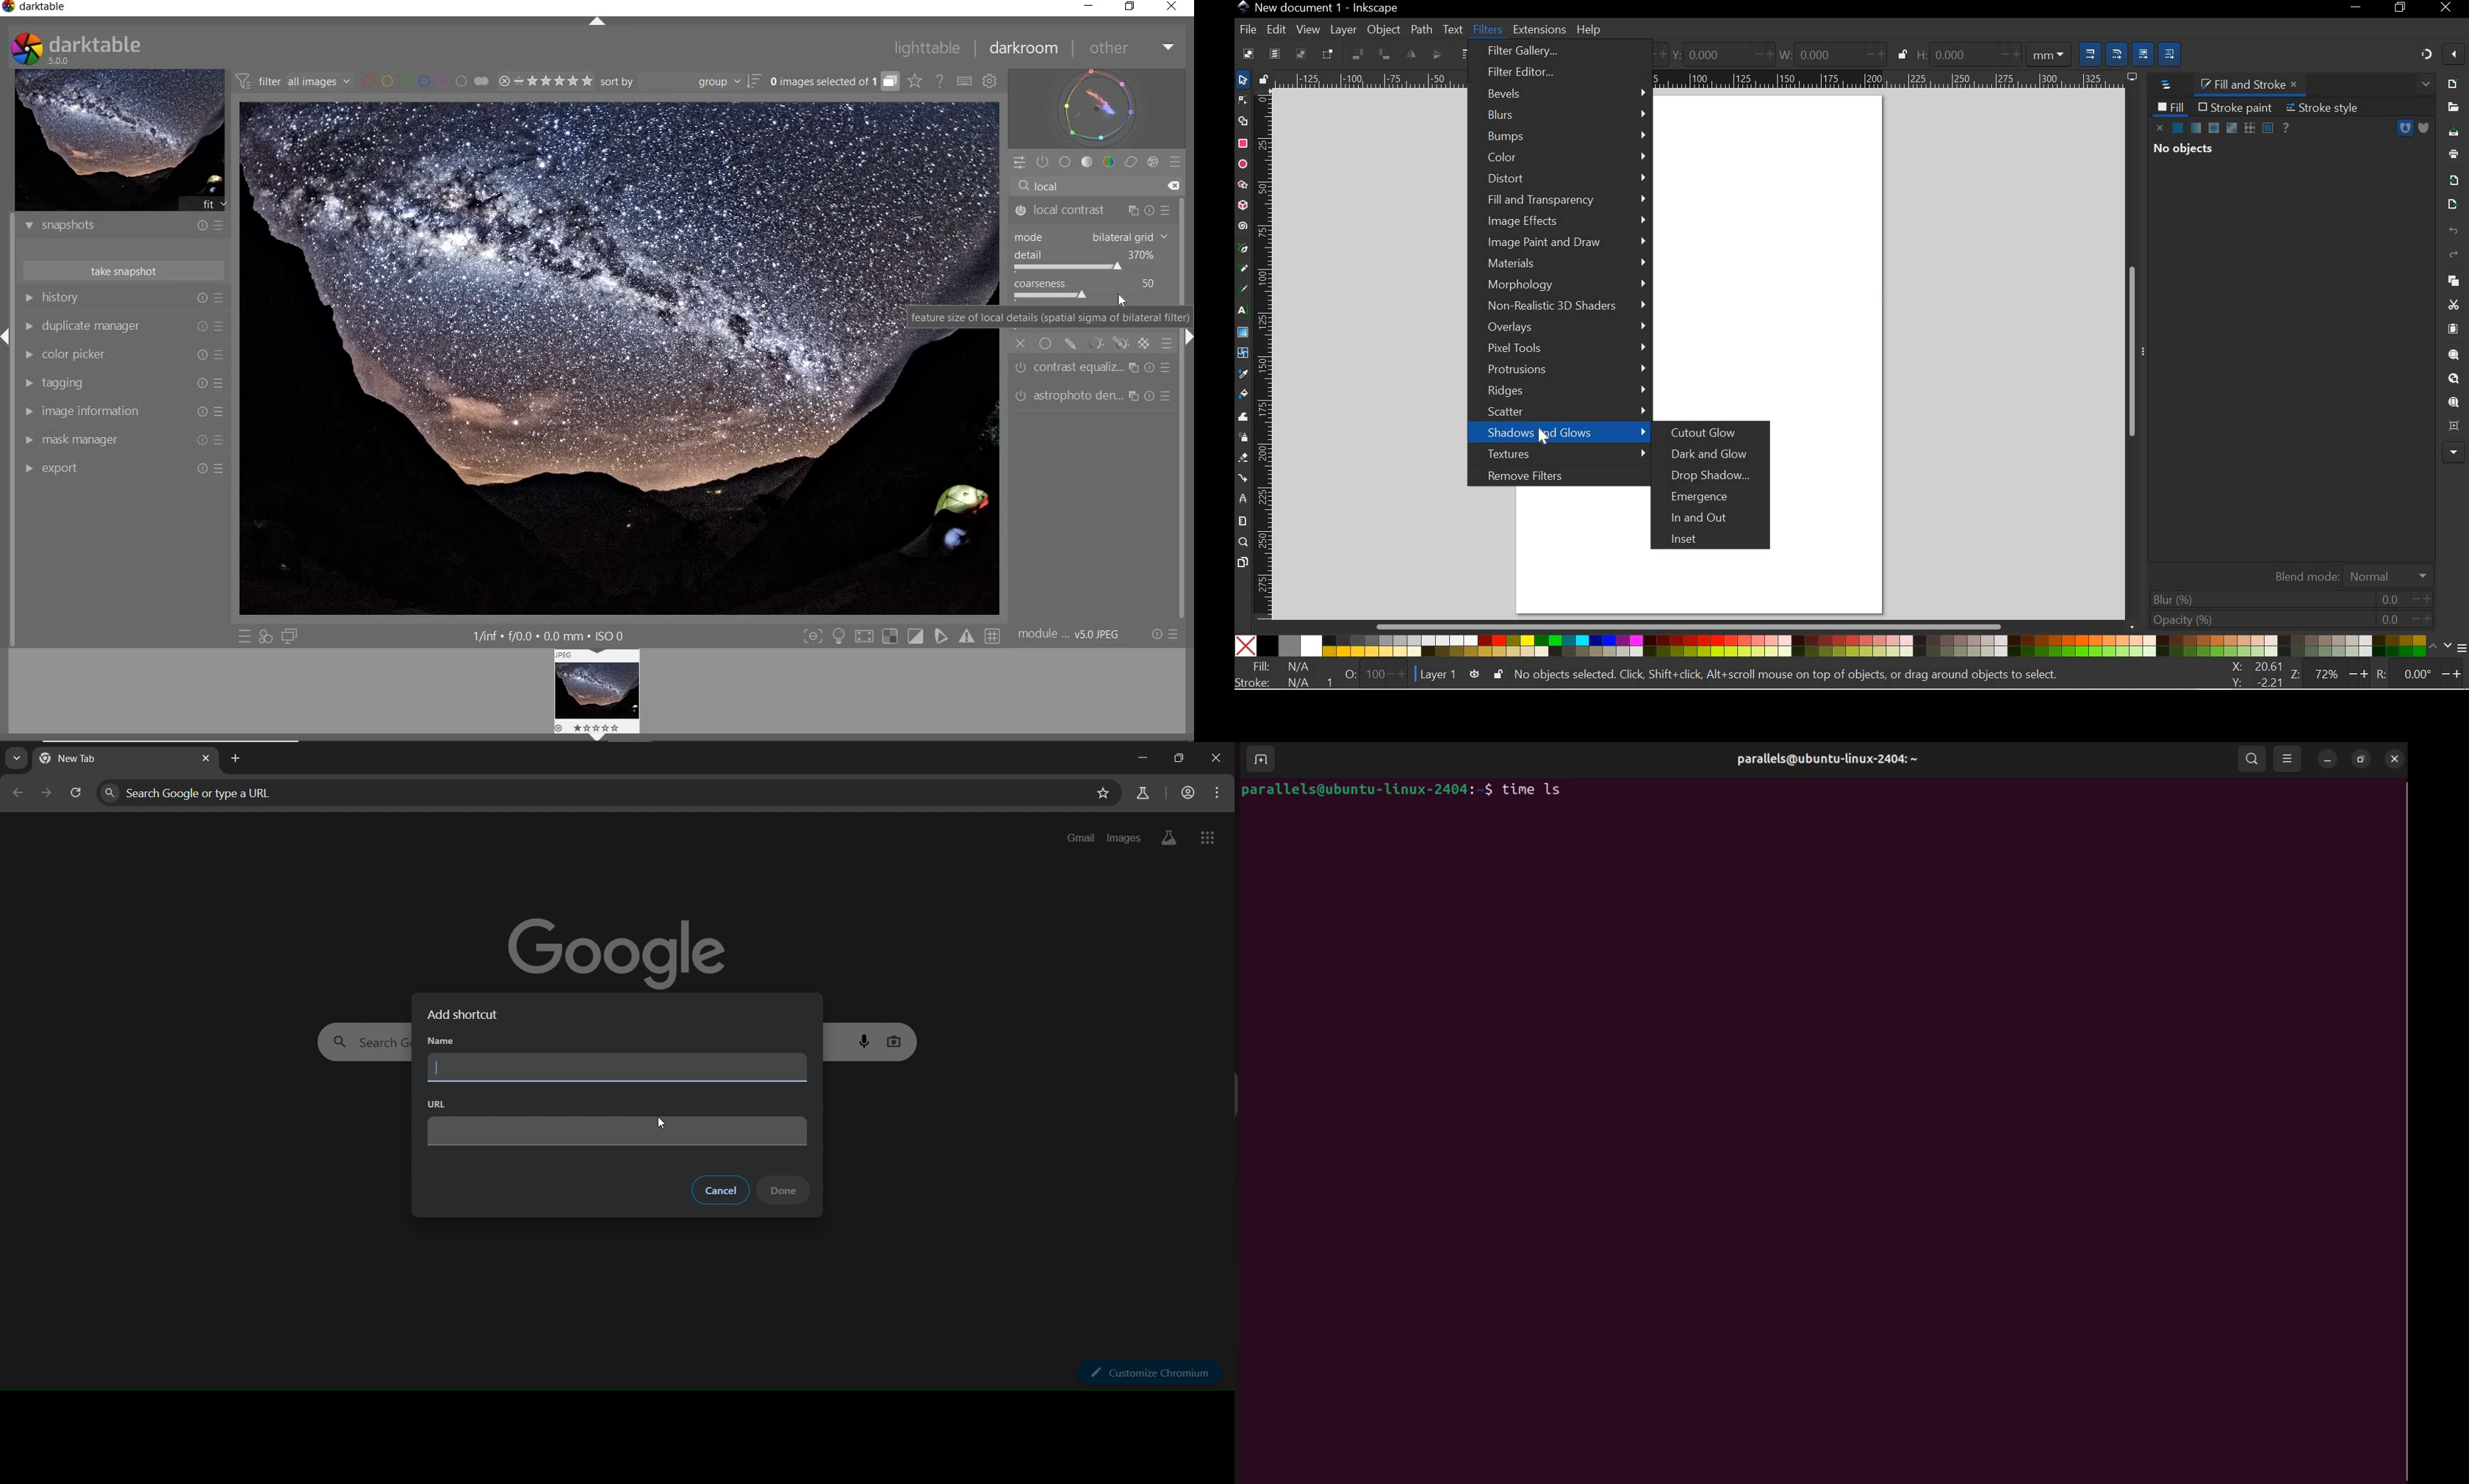 The image size is (2492, 1484). I want to click on RULER, so click(1265, 355).